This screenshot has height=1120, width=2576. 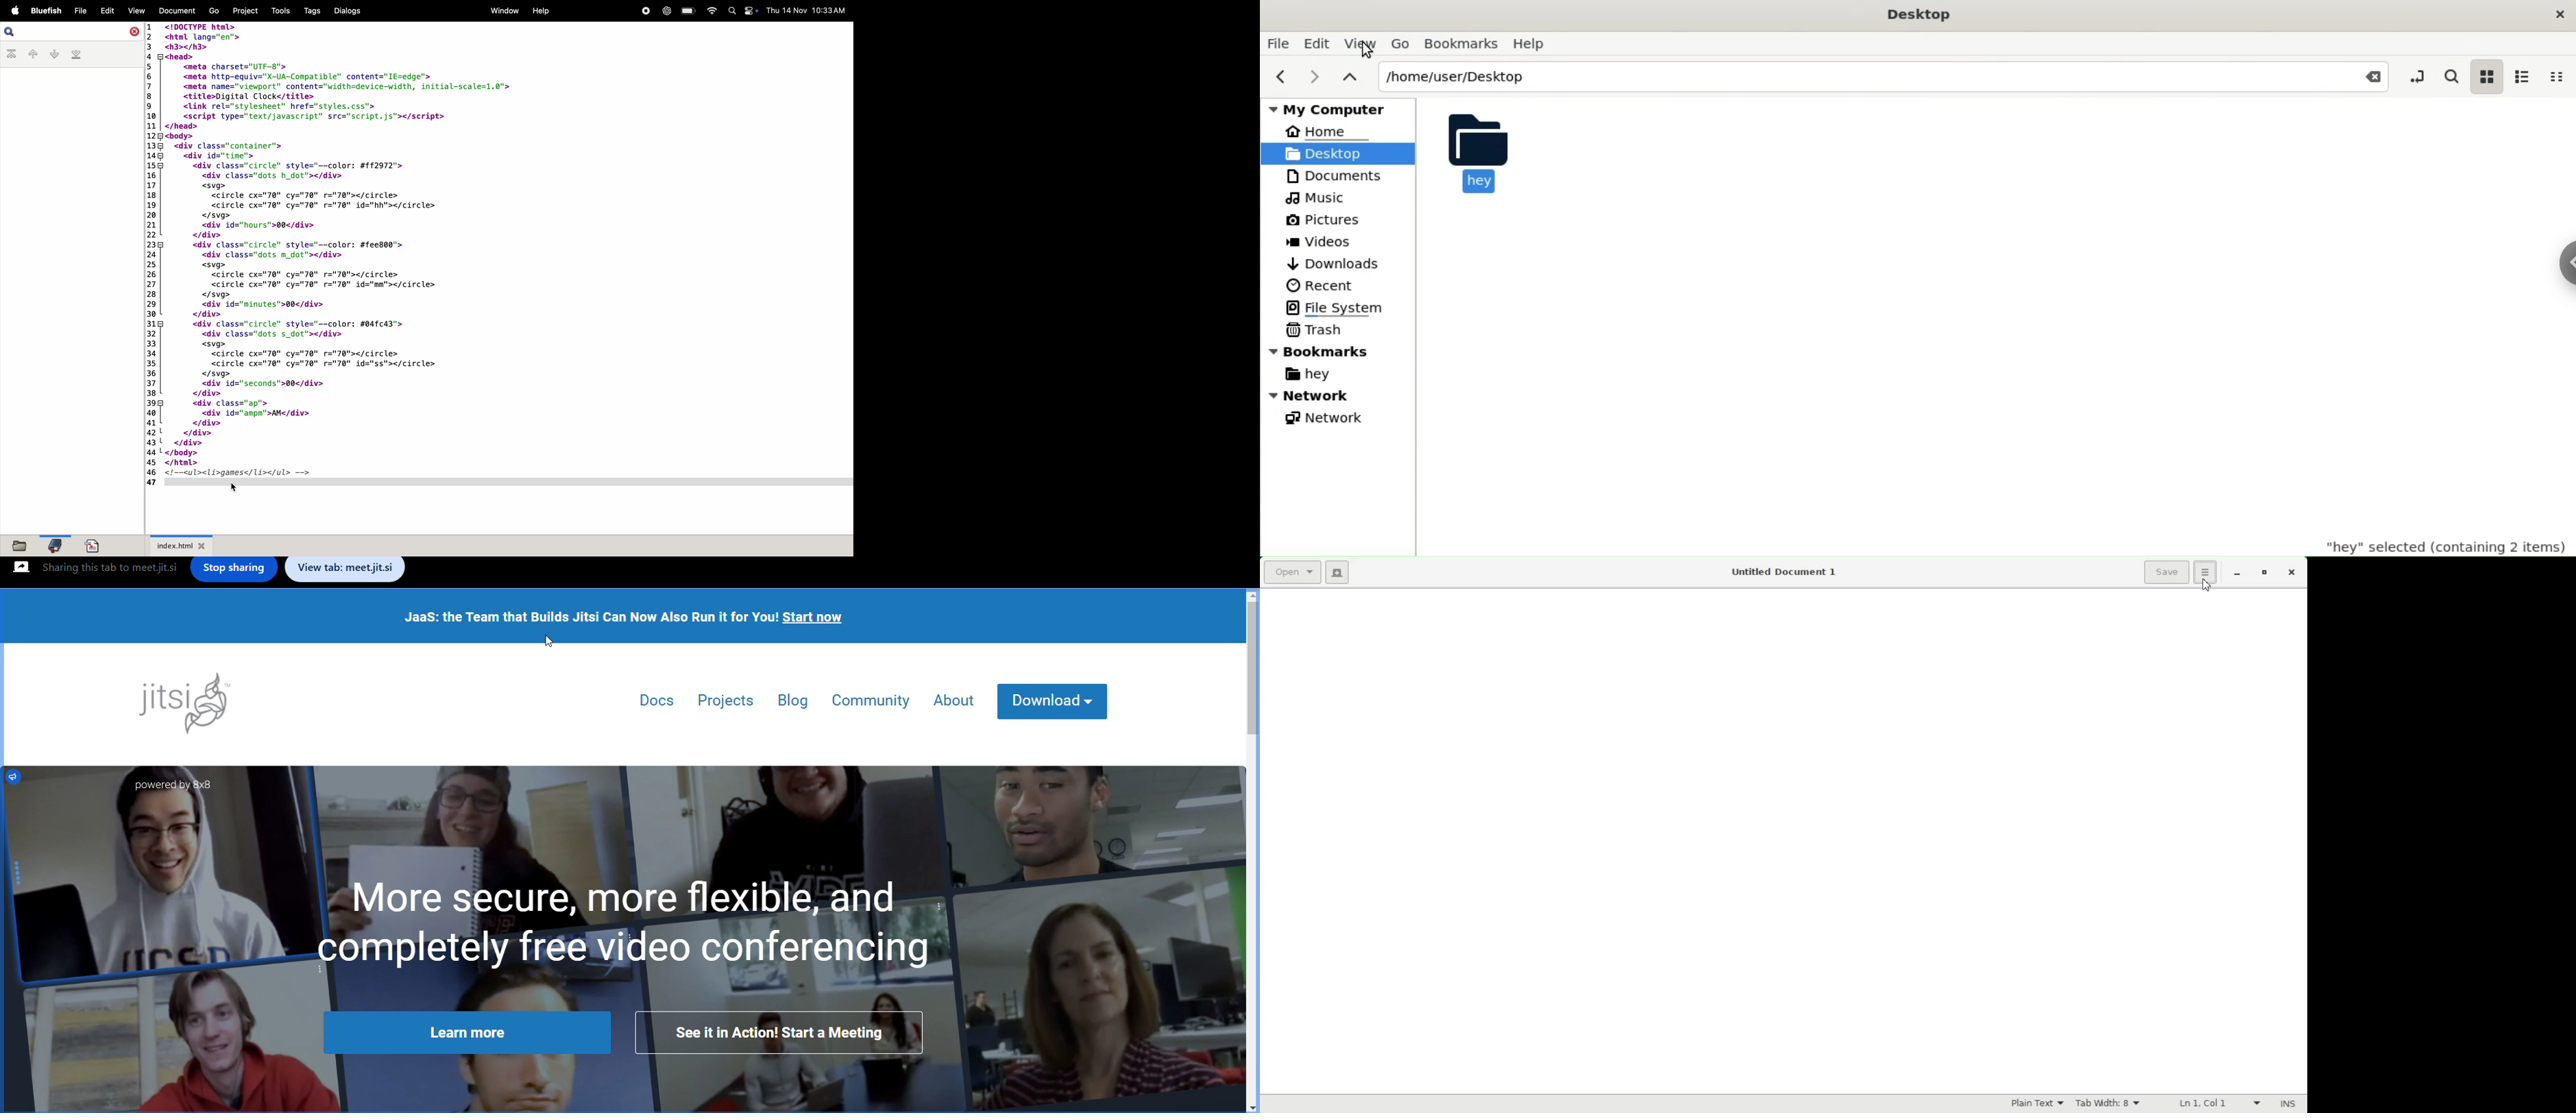 What do you see at coordinates (1332, 153) in the screenshot?
I see `Desktop` at bounding box center [1332, 153].